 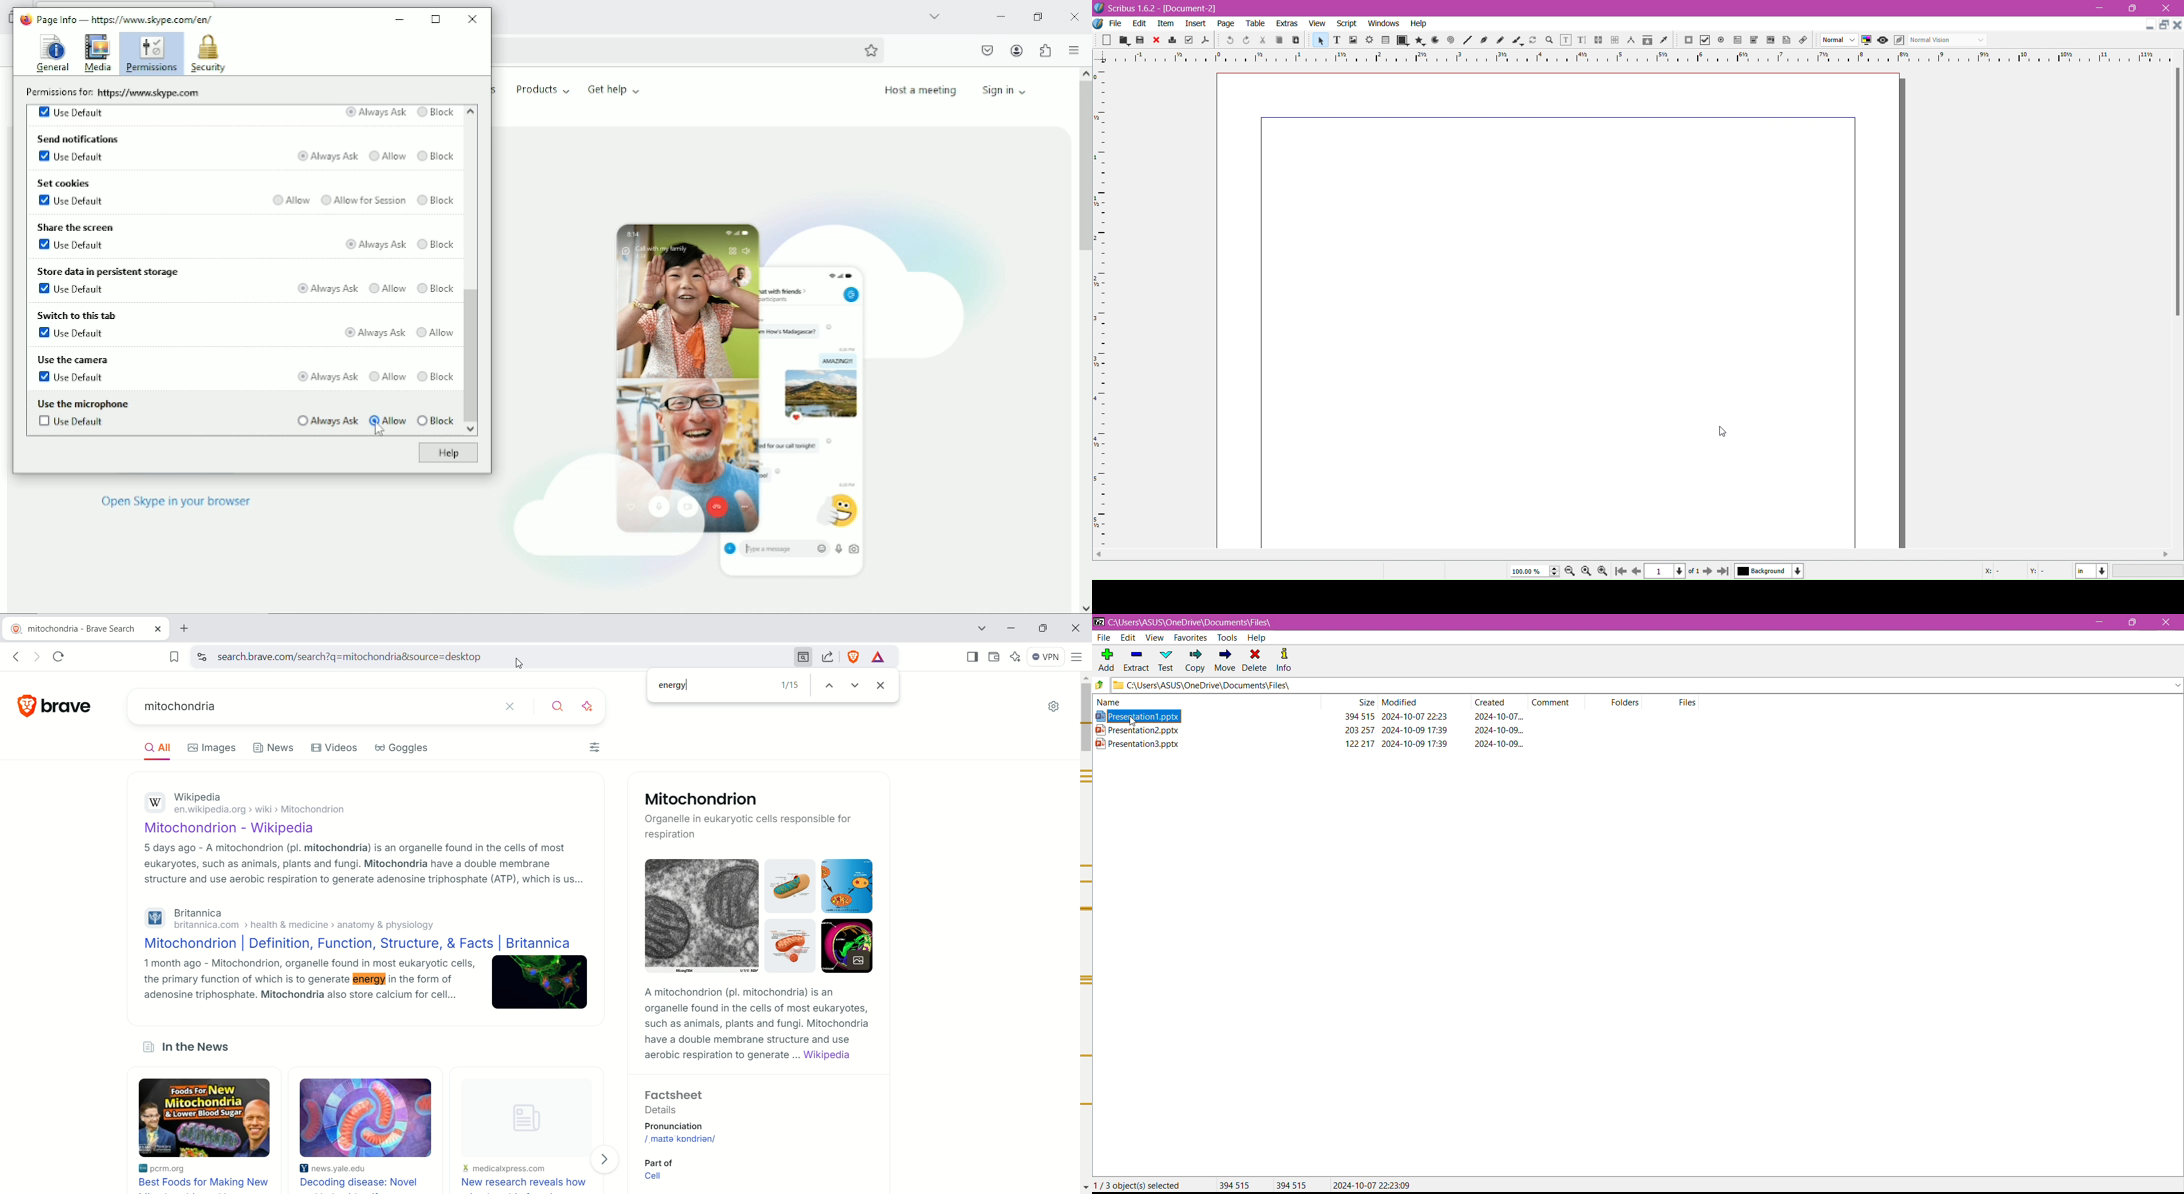 What do you see at coordinates (1881, 40) in the screenshot?
I see `icon` at bounding box center [1881, 40].